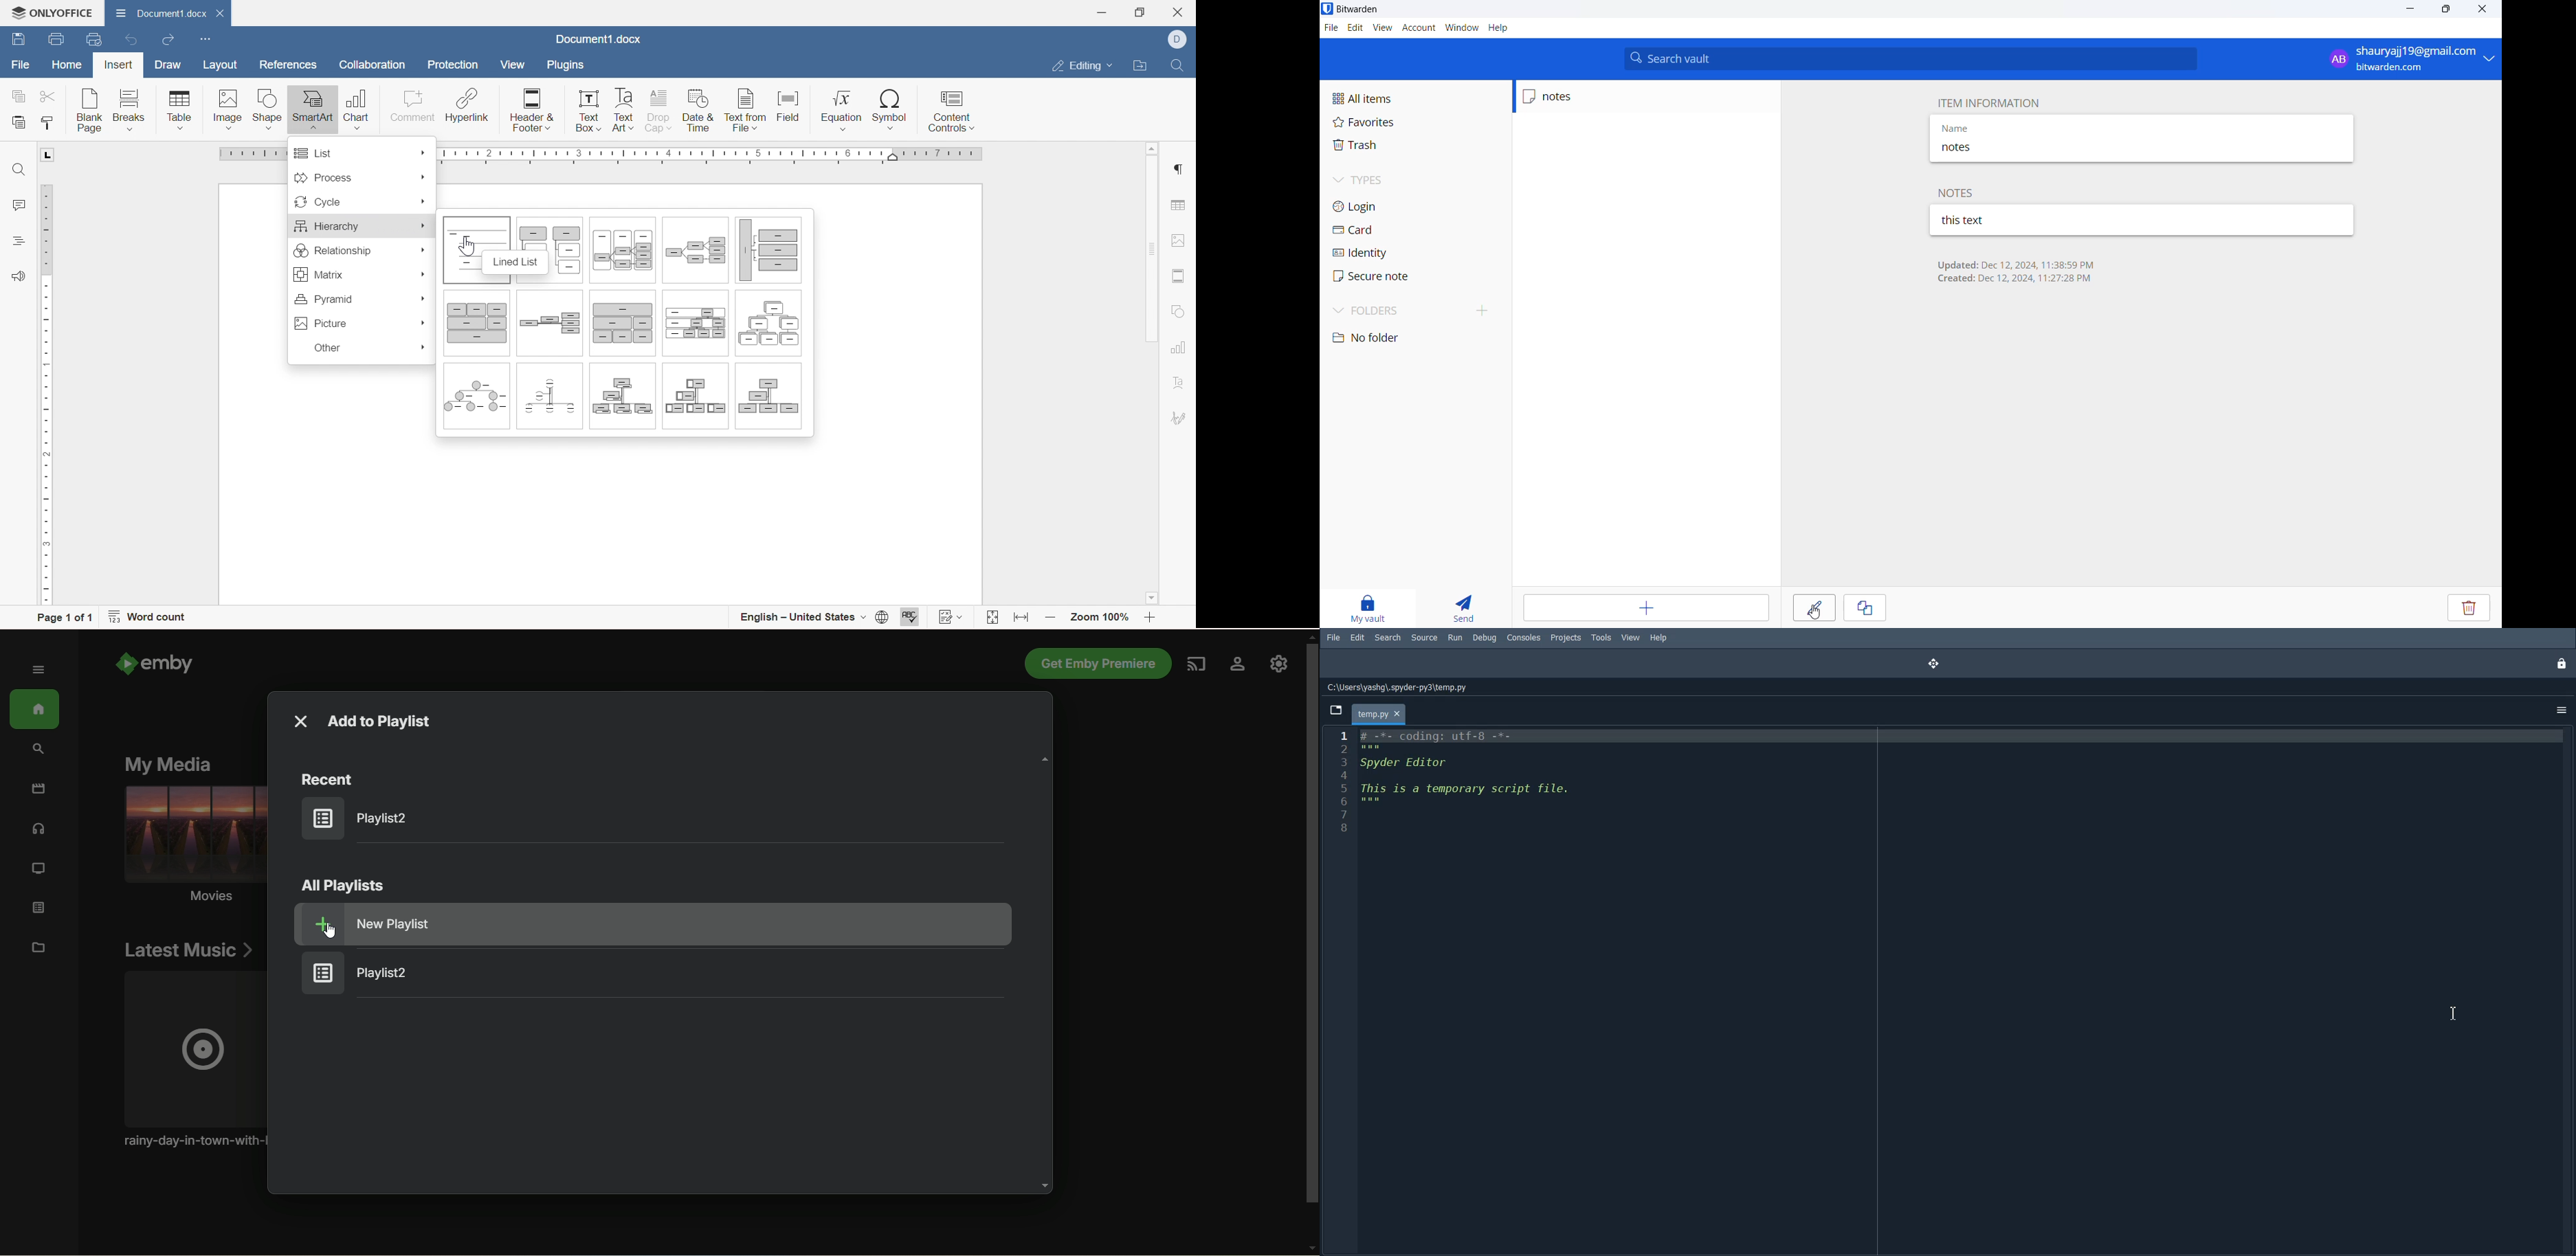 The height and width of the screenshot is (1260, 2576). Describe the element at coordinates (1081, 67) in the screenshot. I see `Editing` at that location.